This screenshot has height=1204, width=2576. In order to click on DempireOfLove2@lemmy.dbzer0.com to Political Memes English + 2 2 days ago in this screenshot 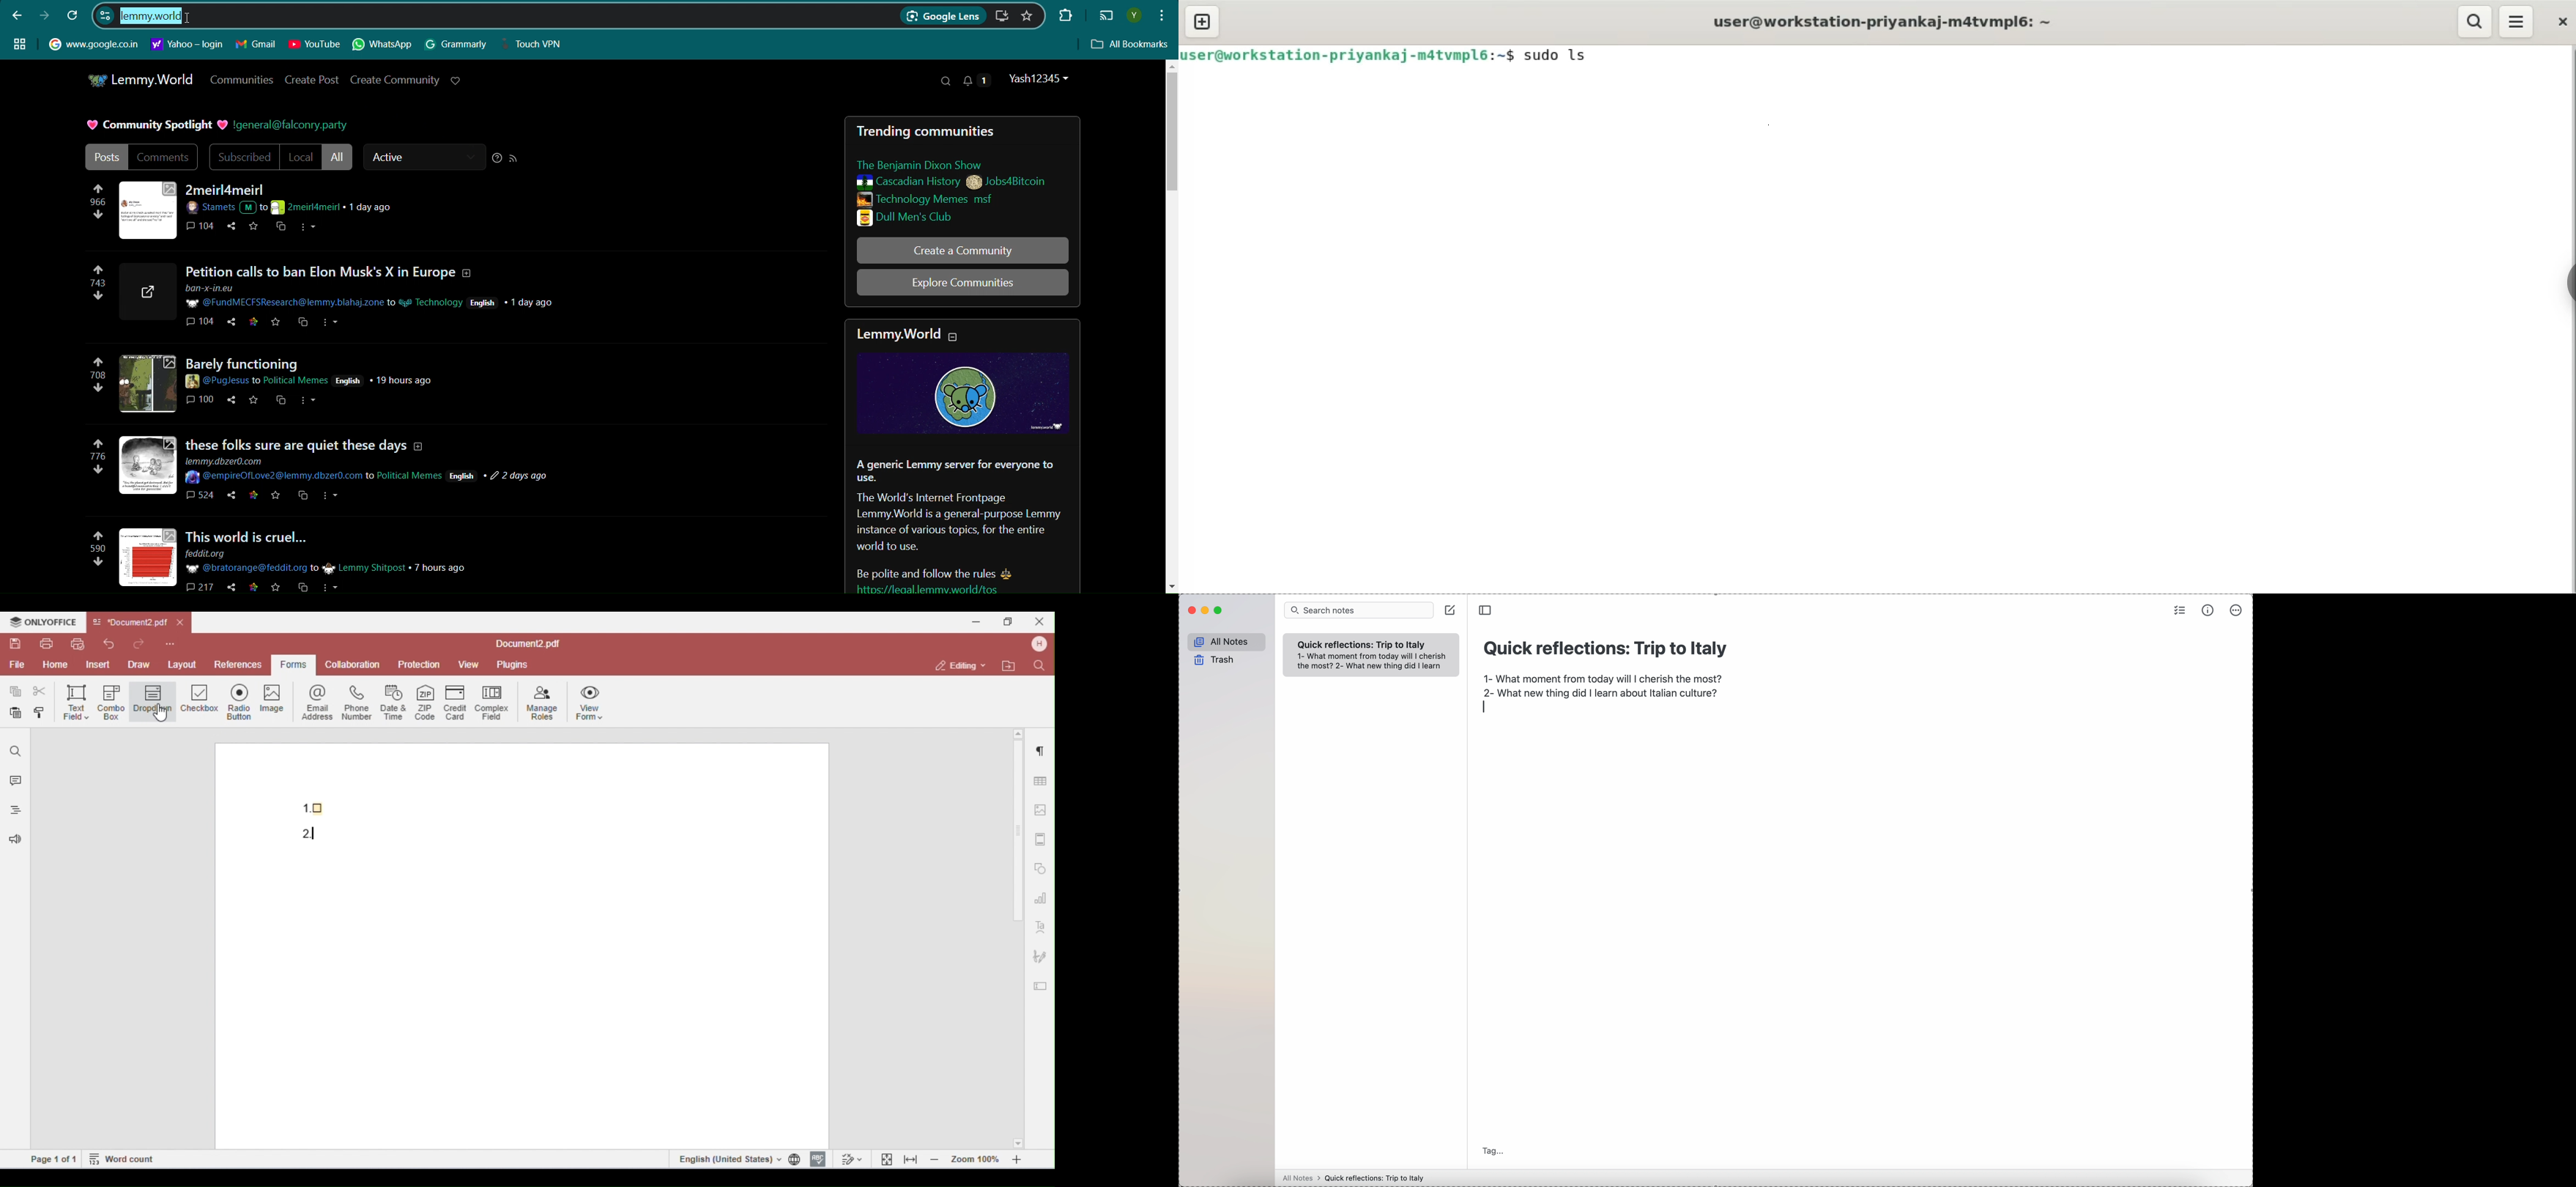, I will do `click(370, 477)`.